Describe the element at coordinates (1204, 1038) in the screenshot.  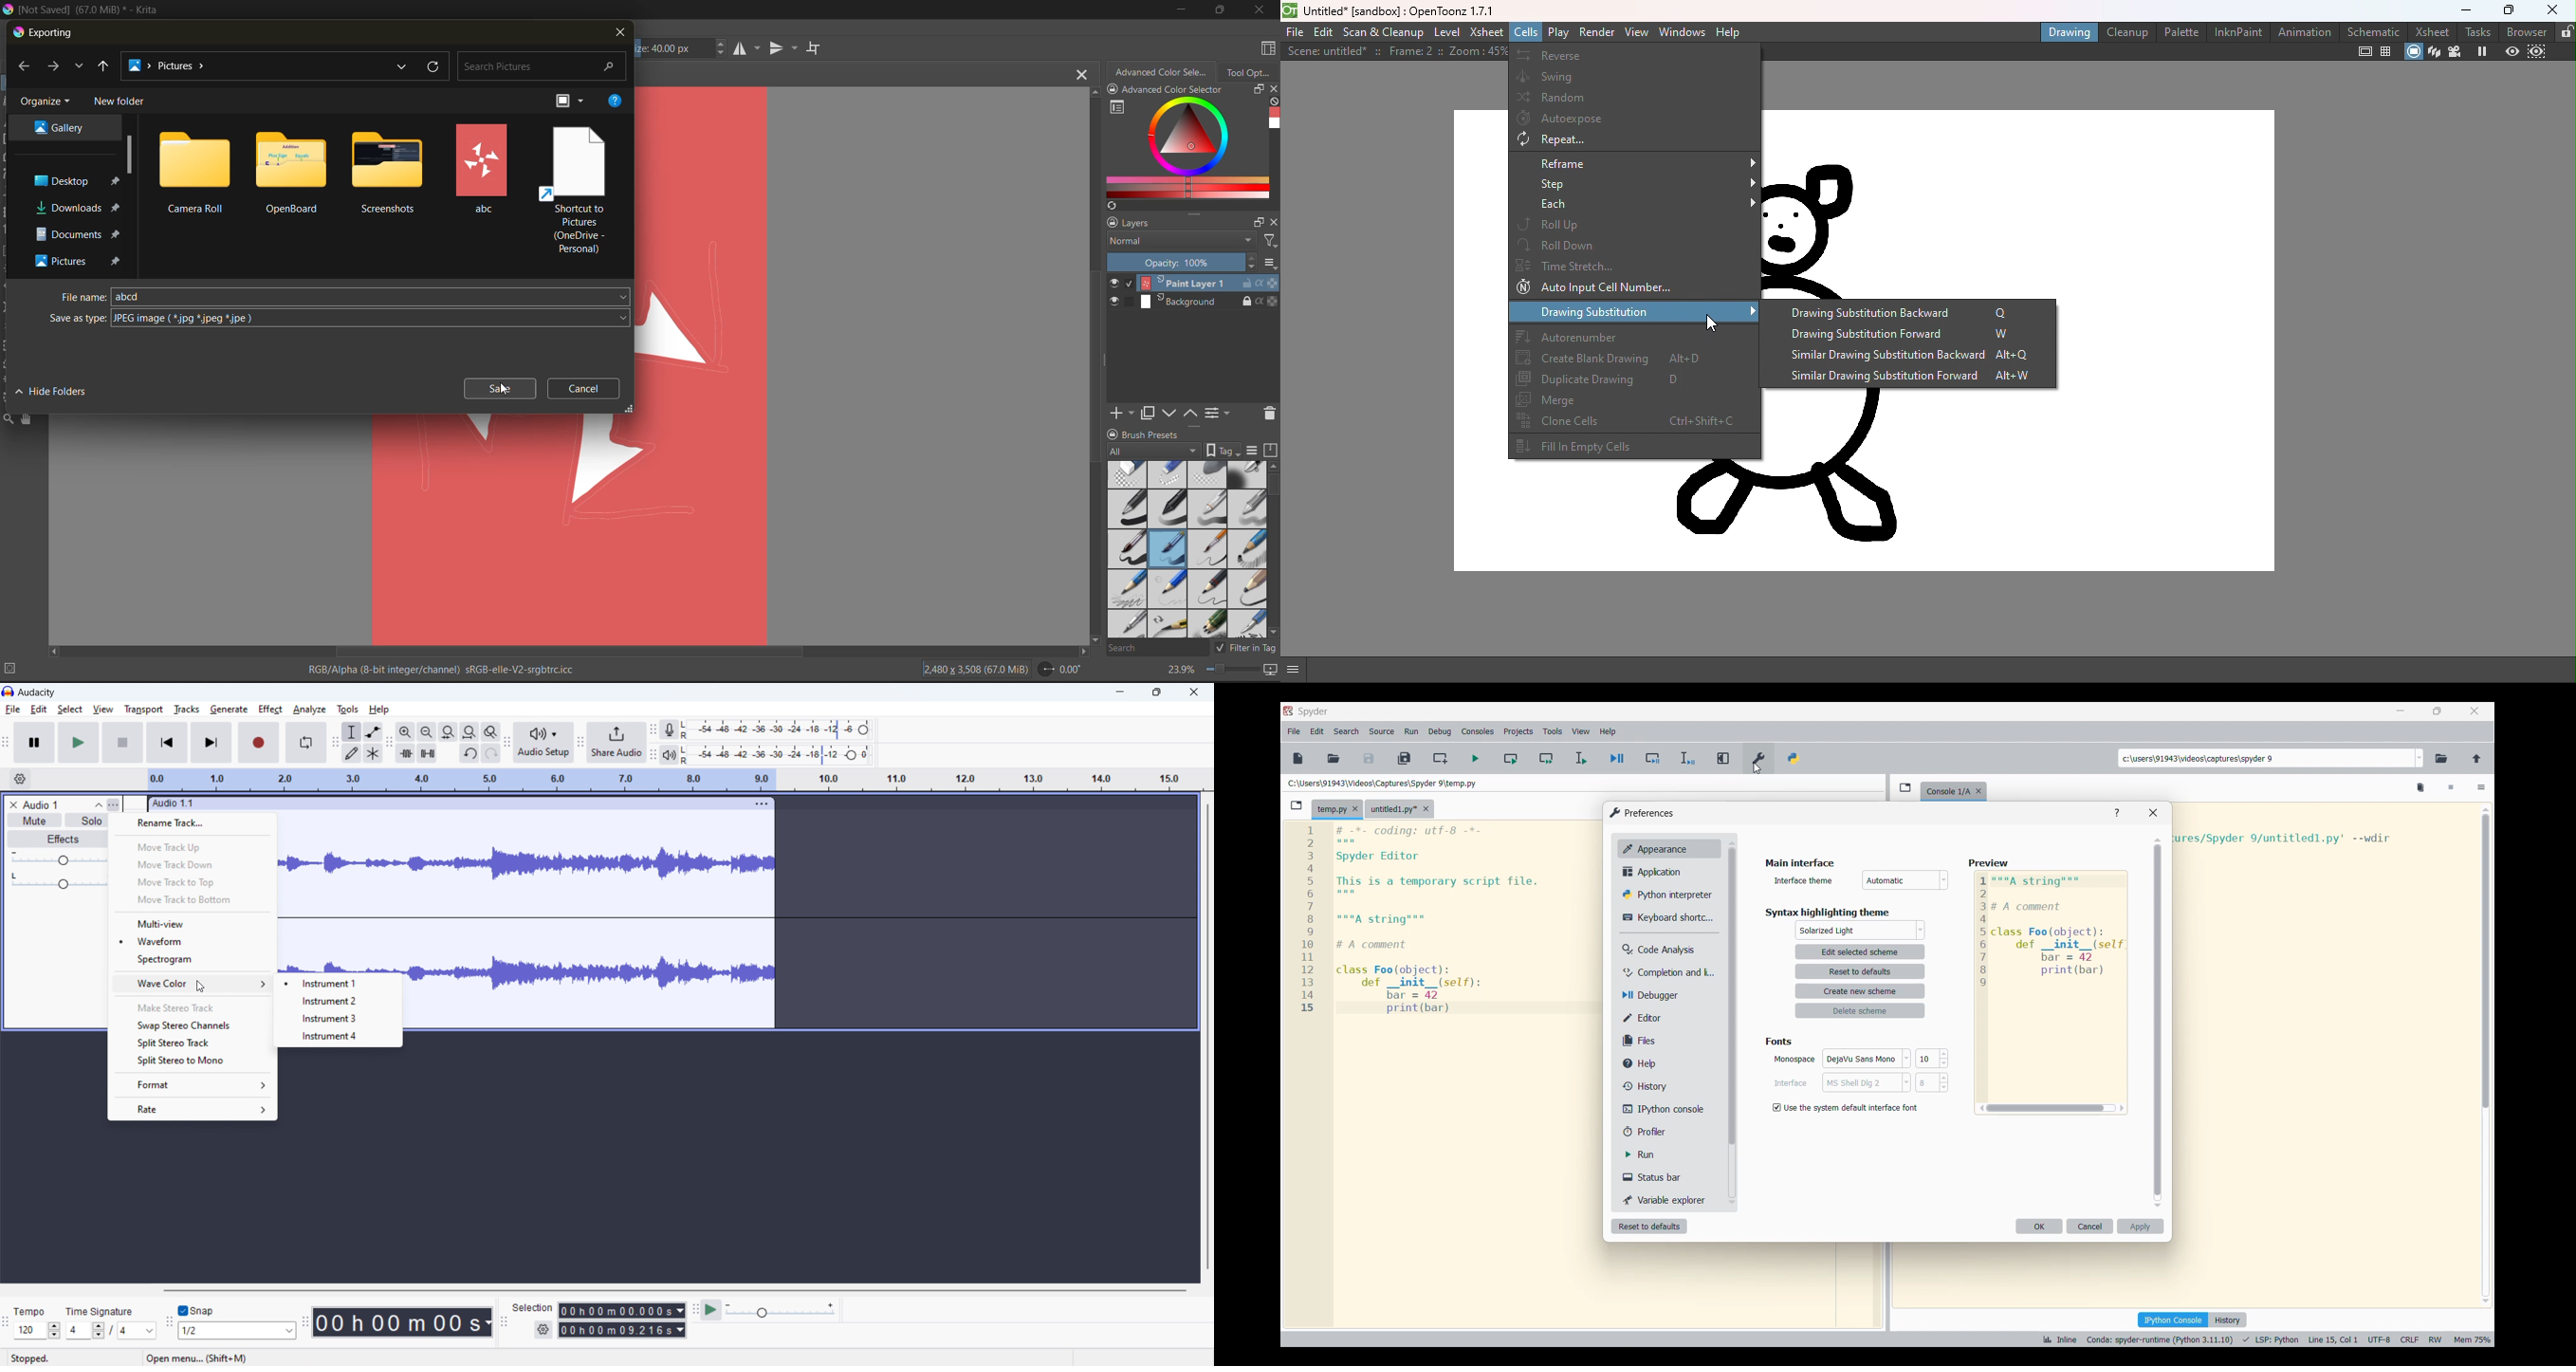
I see `Vertical scroll bar` at that location.